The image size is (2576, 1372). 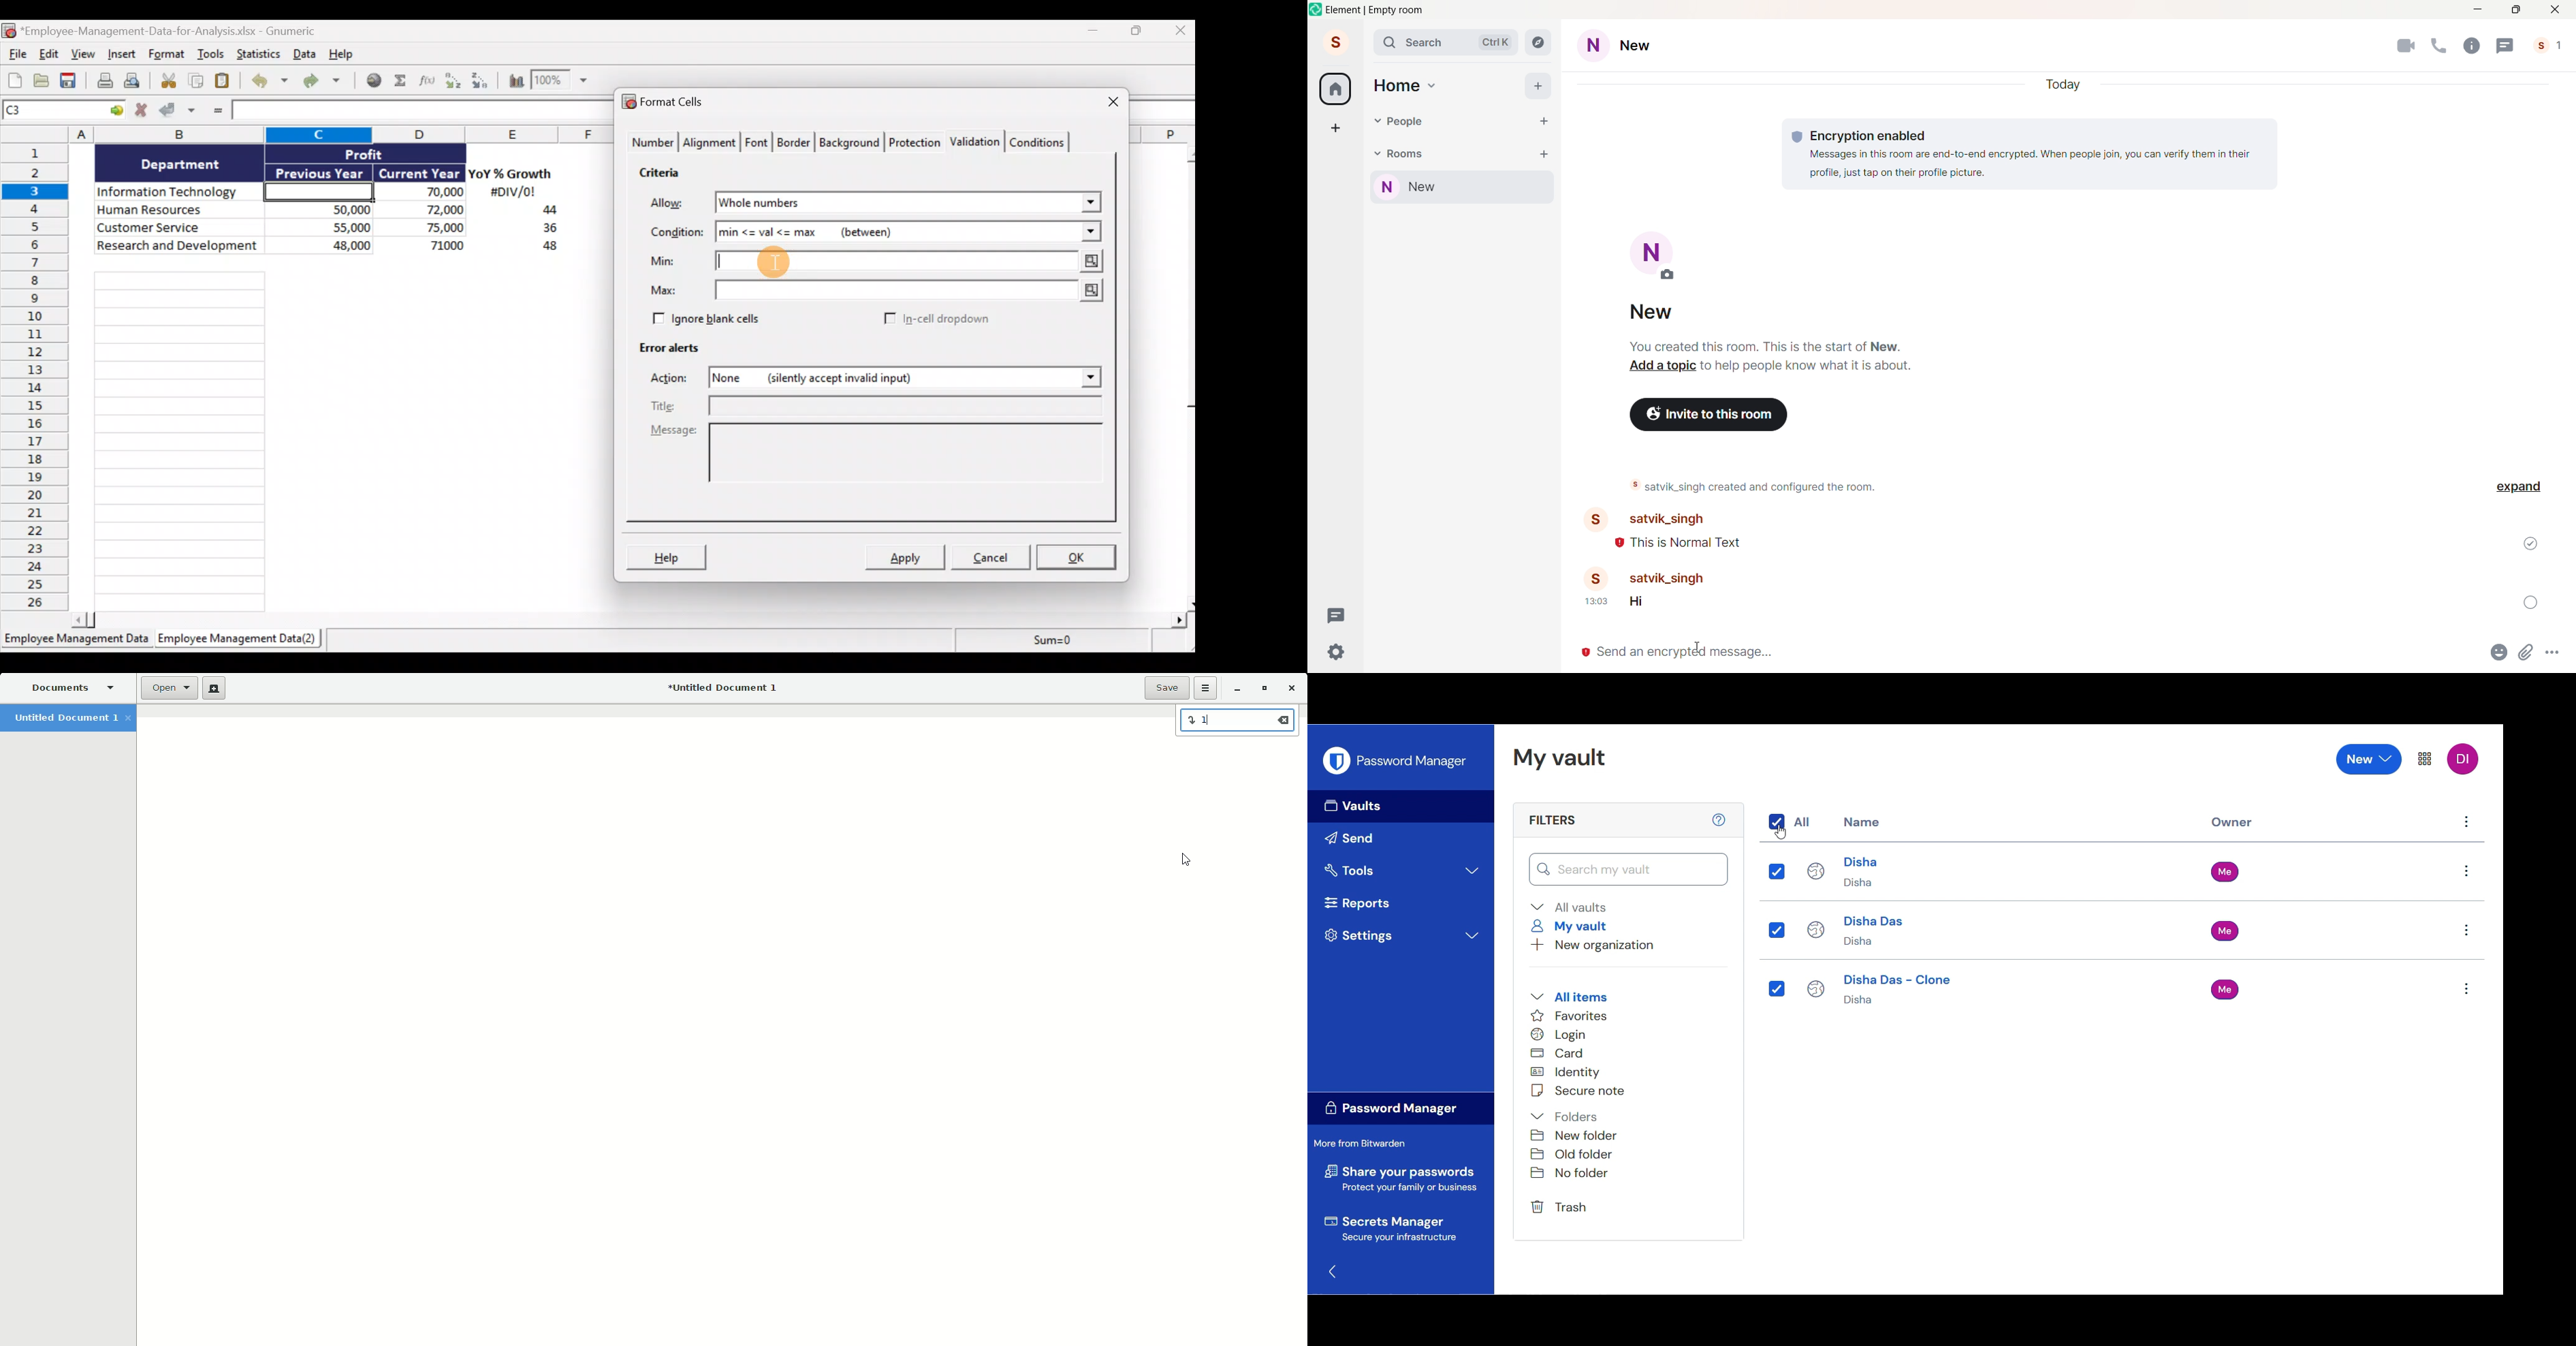 I want to click on satvik_singh, so click(x=1685, y=578).